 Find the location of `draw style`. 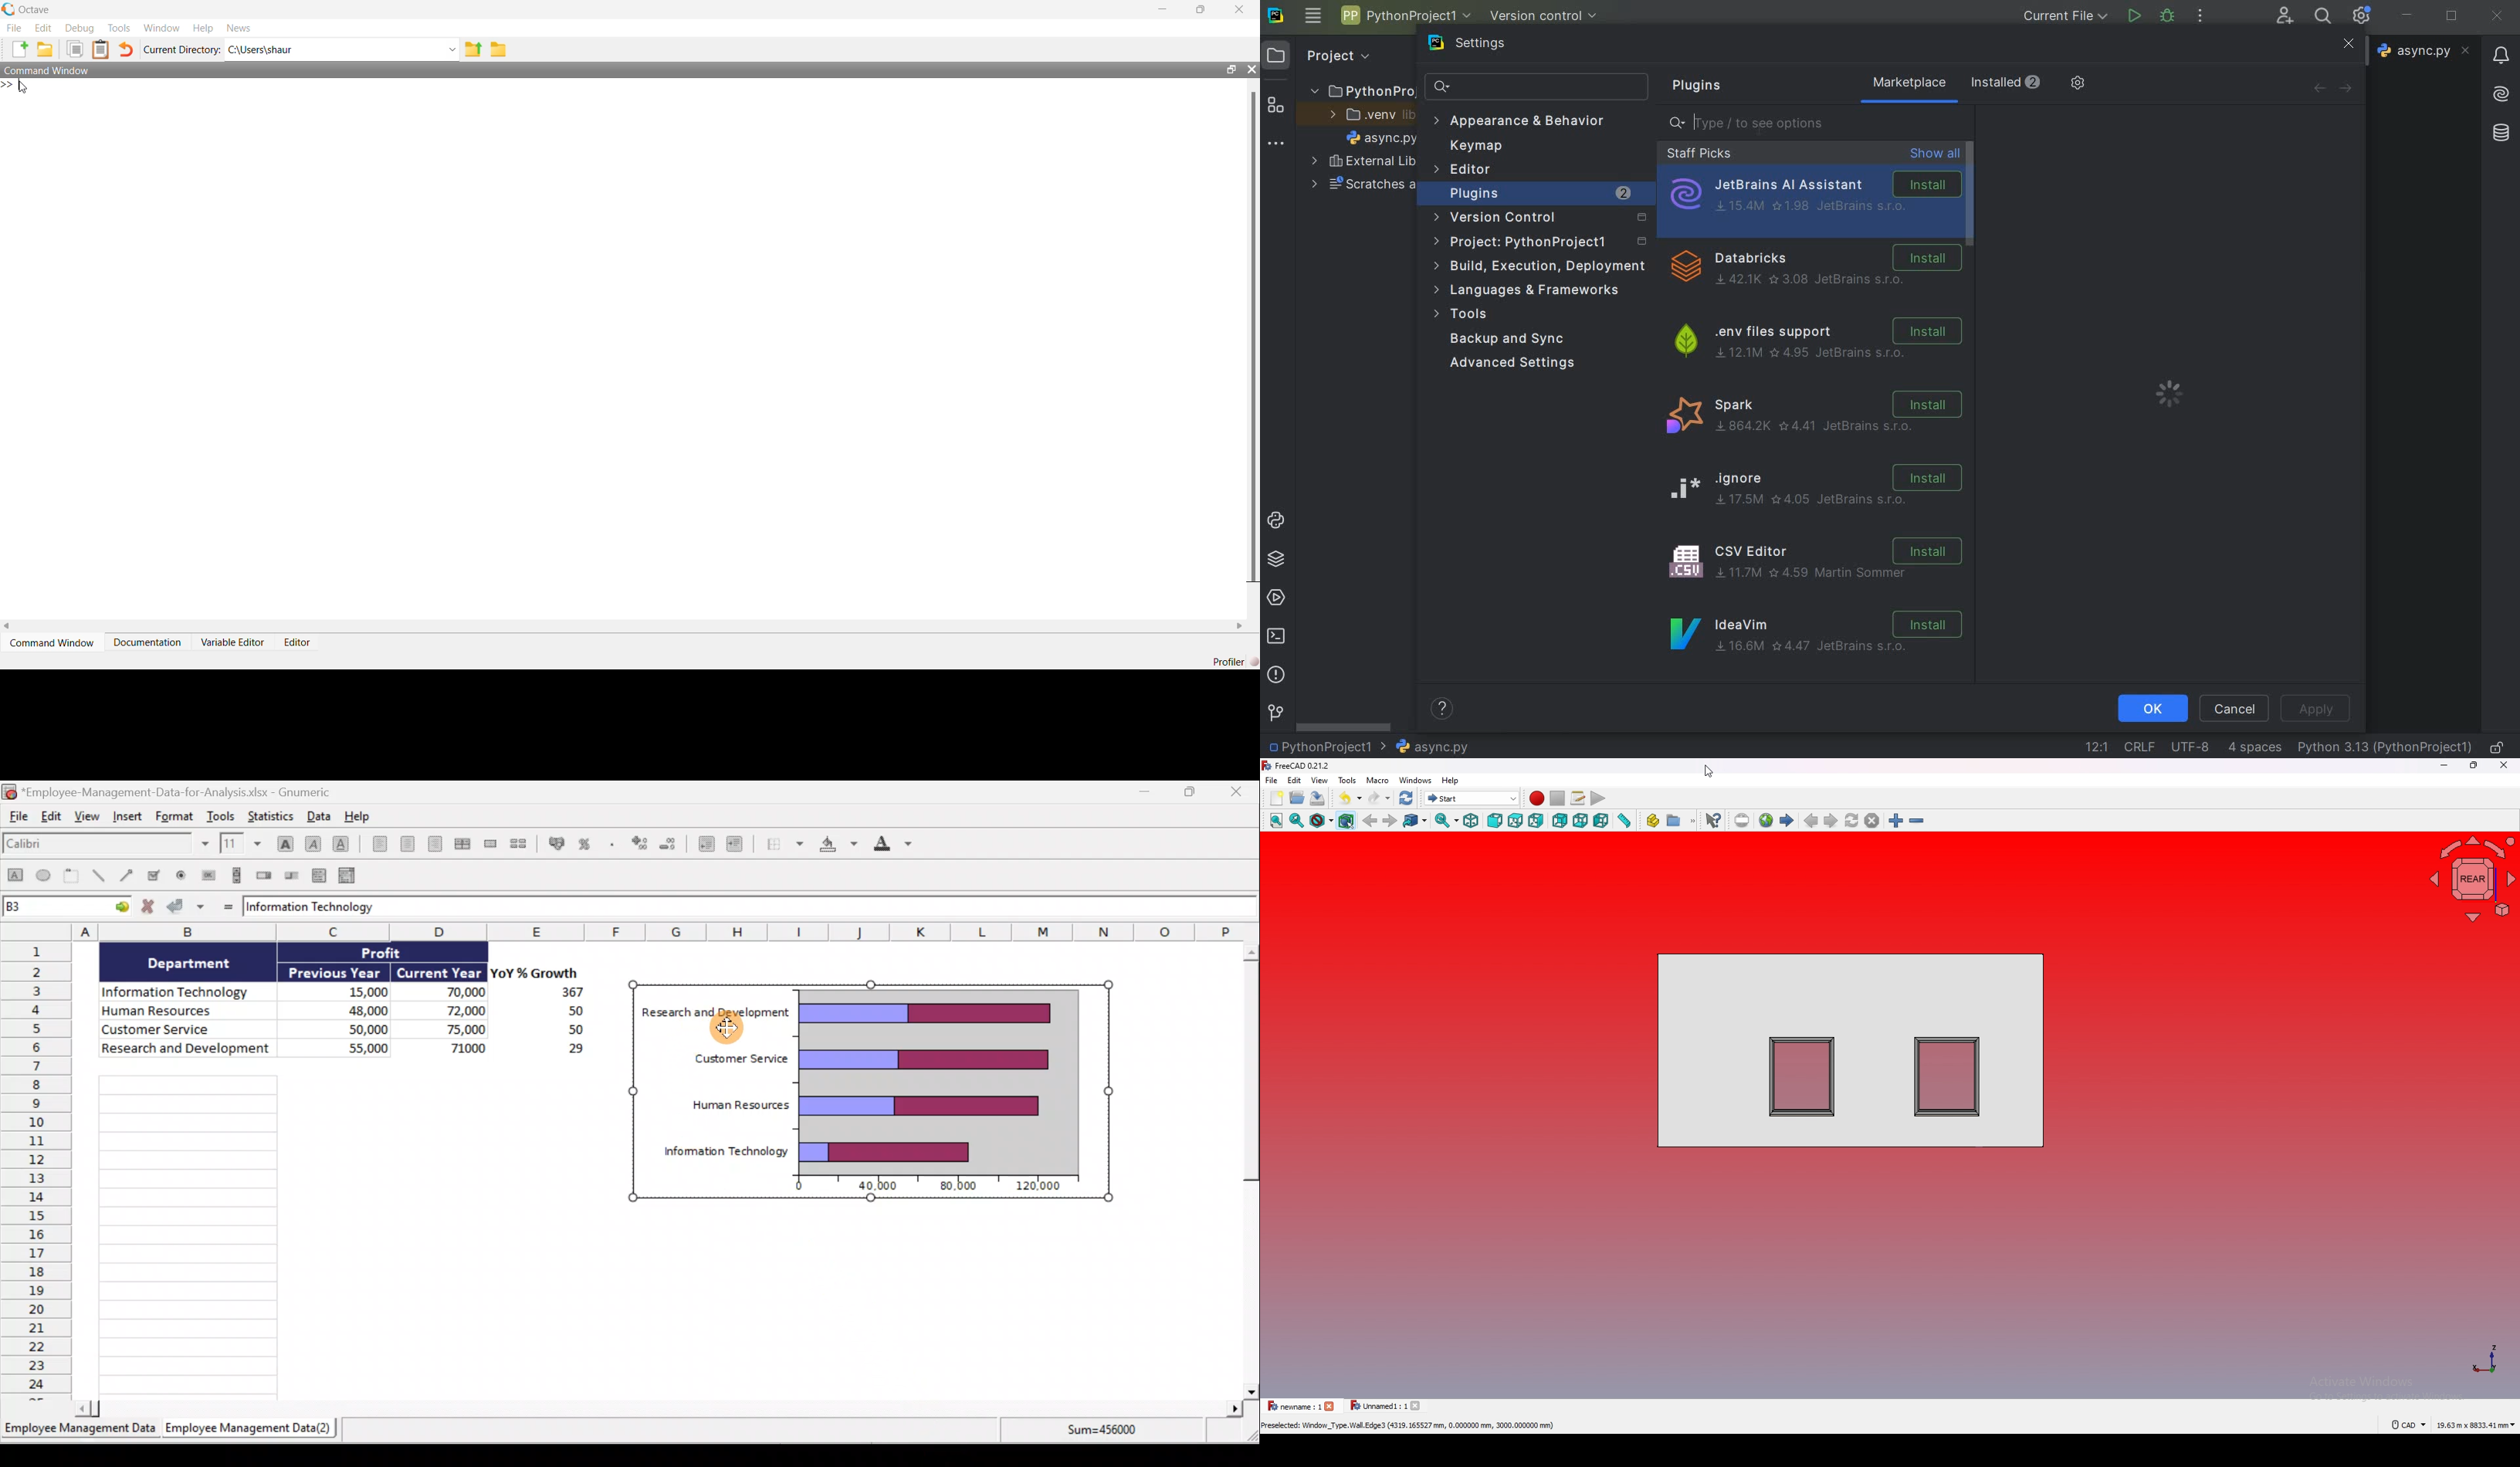

draw style is located at coordinates (1322, 821).